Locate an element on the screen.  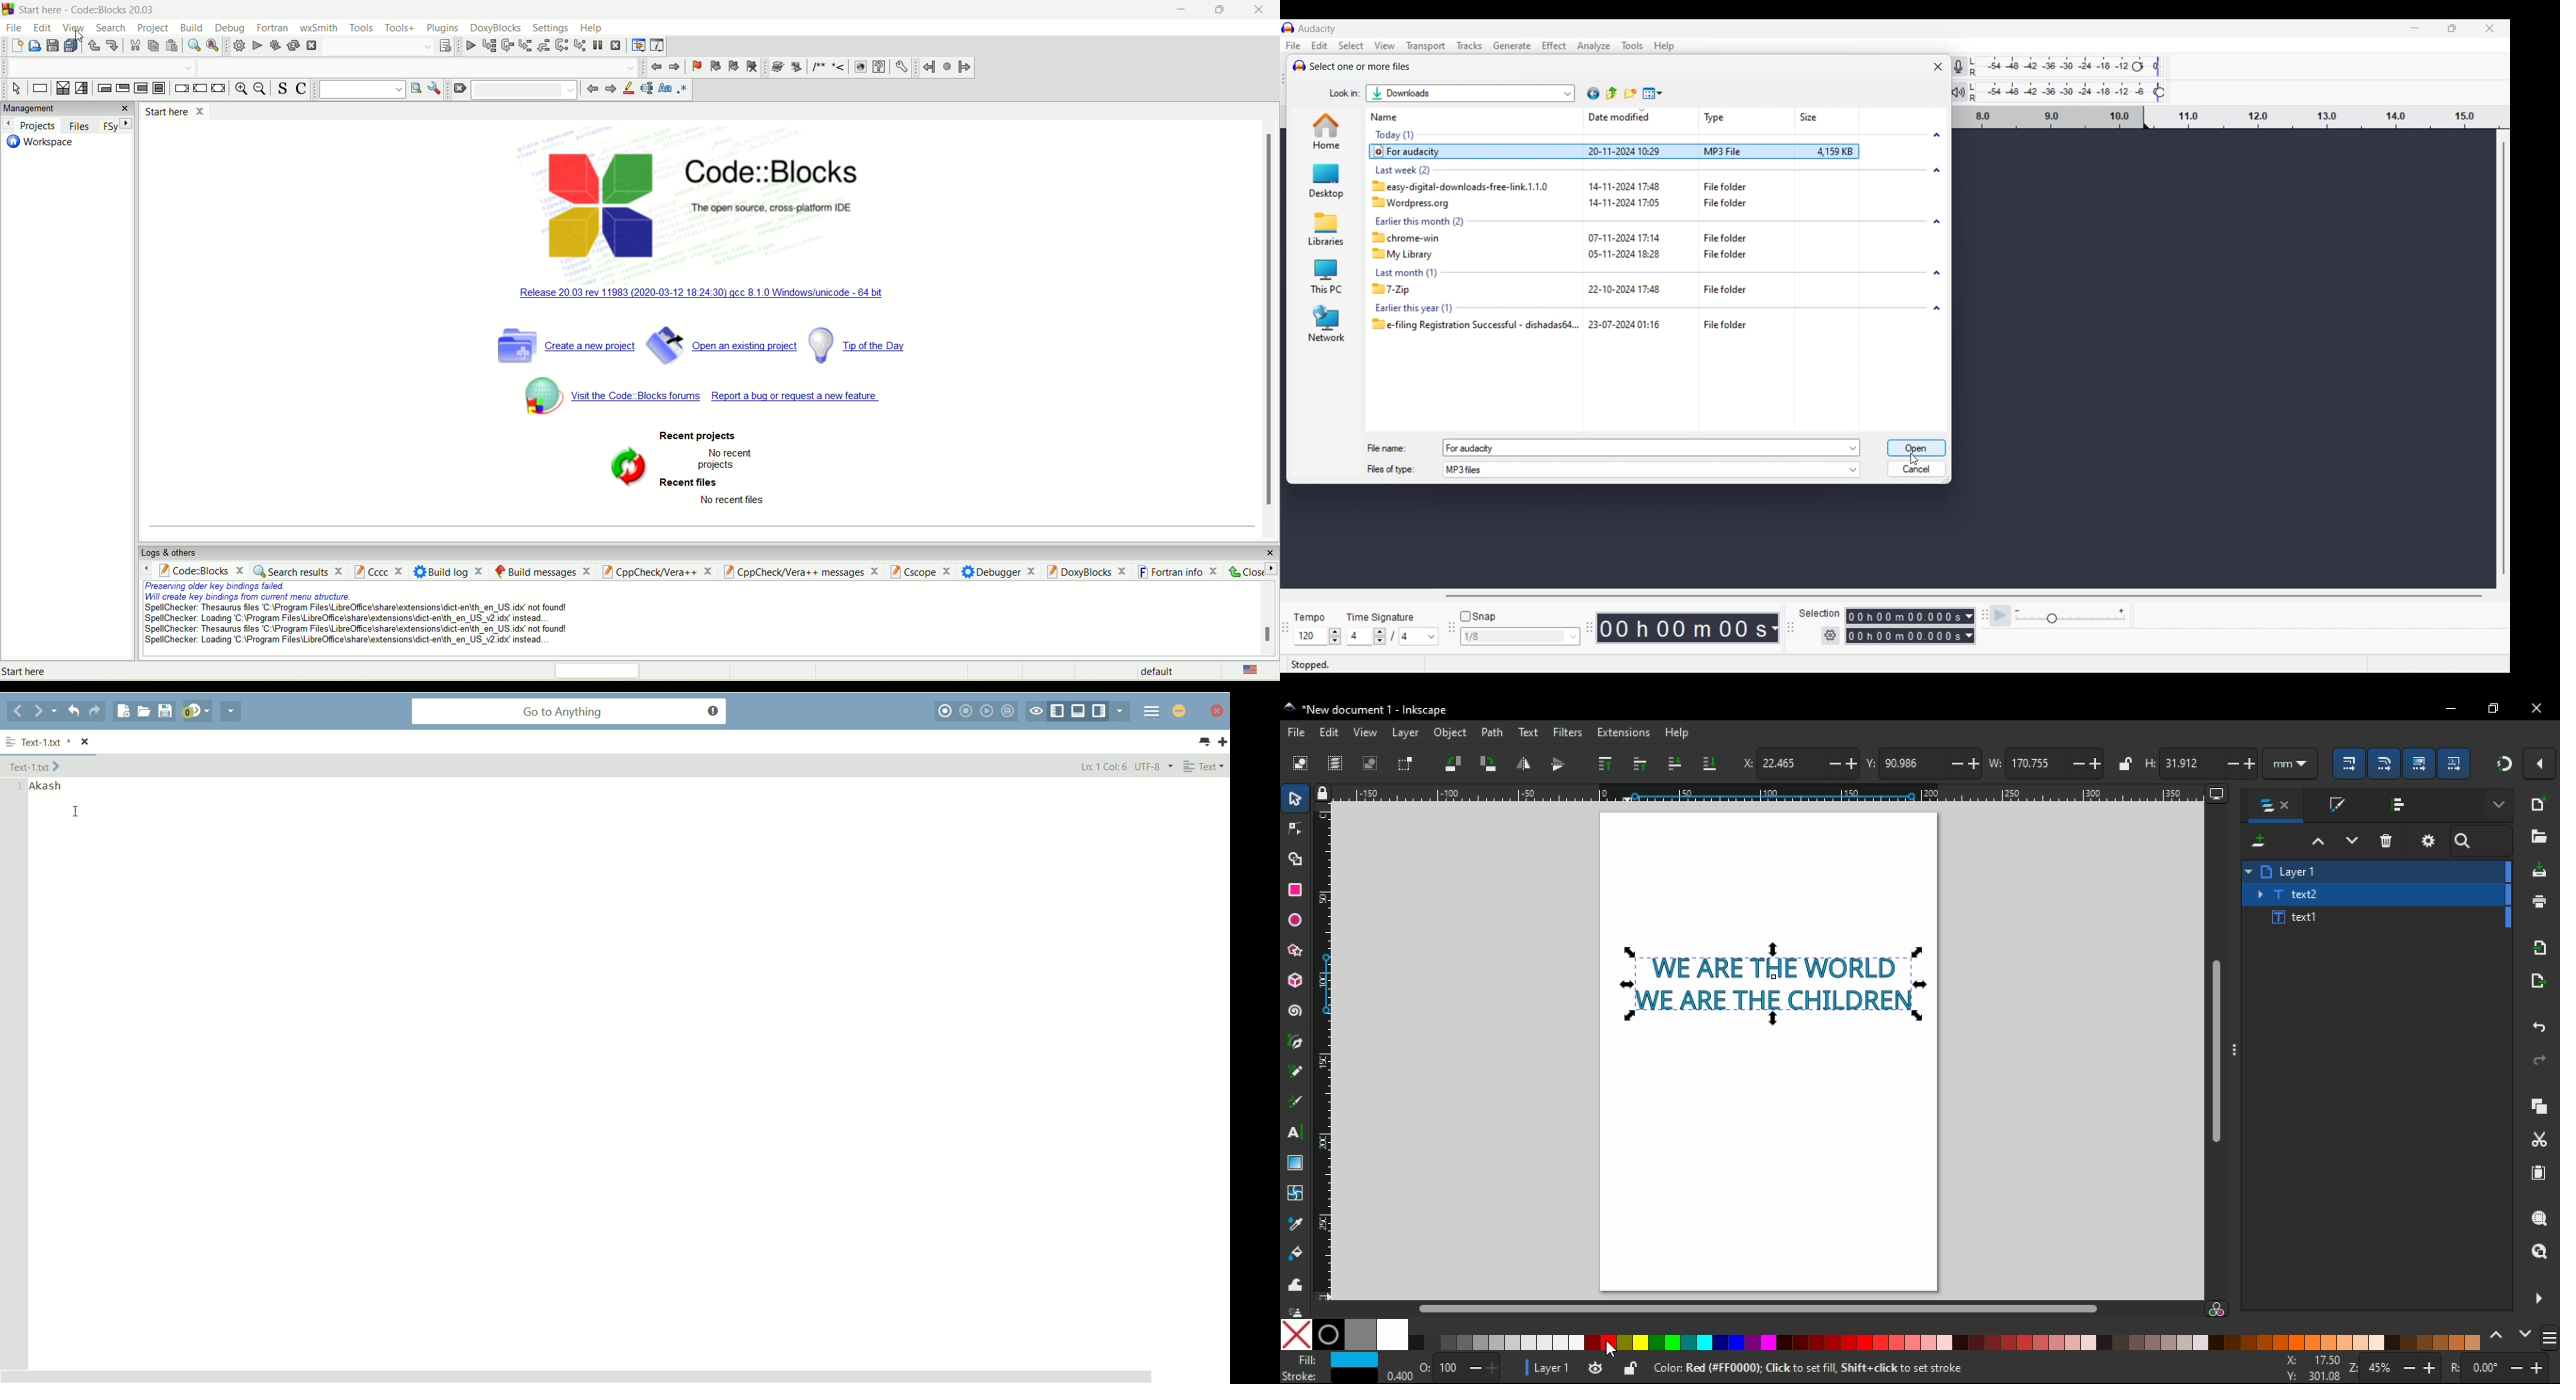
replace is located at coordinates (213, 45).